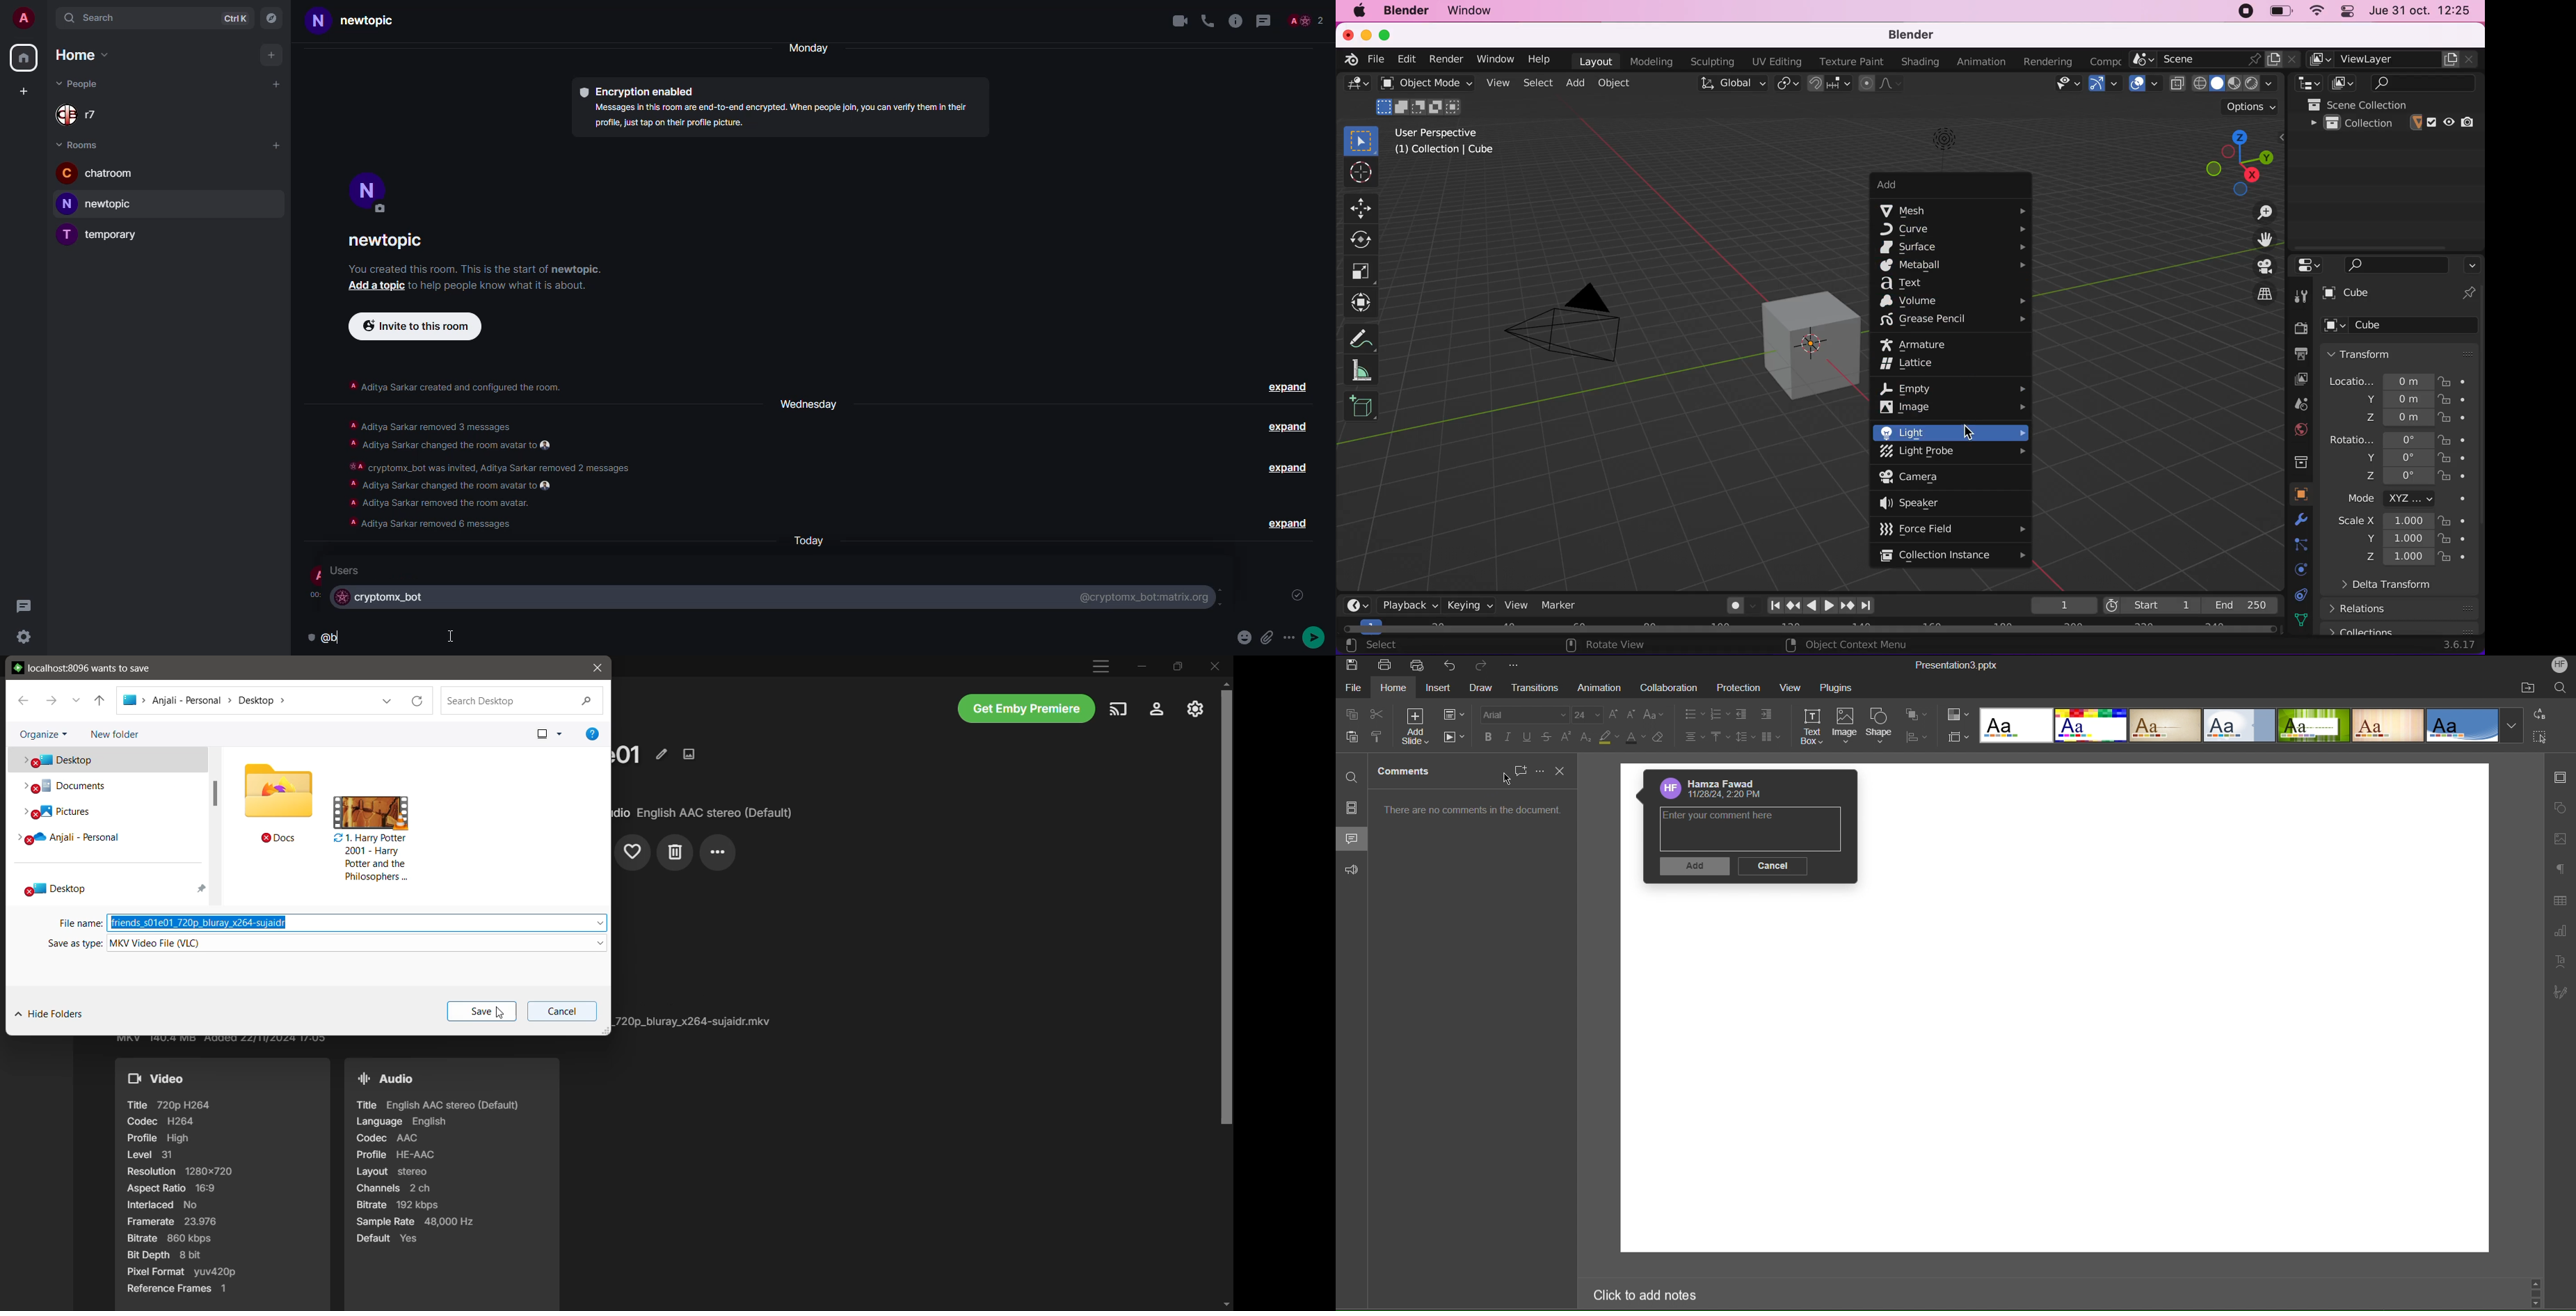  Describe the element at coordinates (1267, 20) in the screenshot. I see `threads` at that location.